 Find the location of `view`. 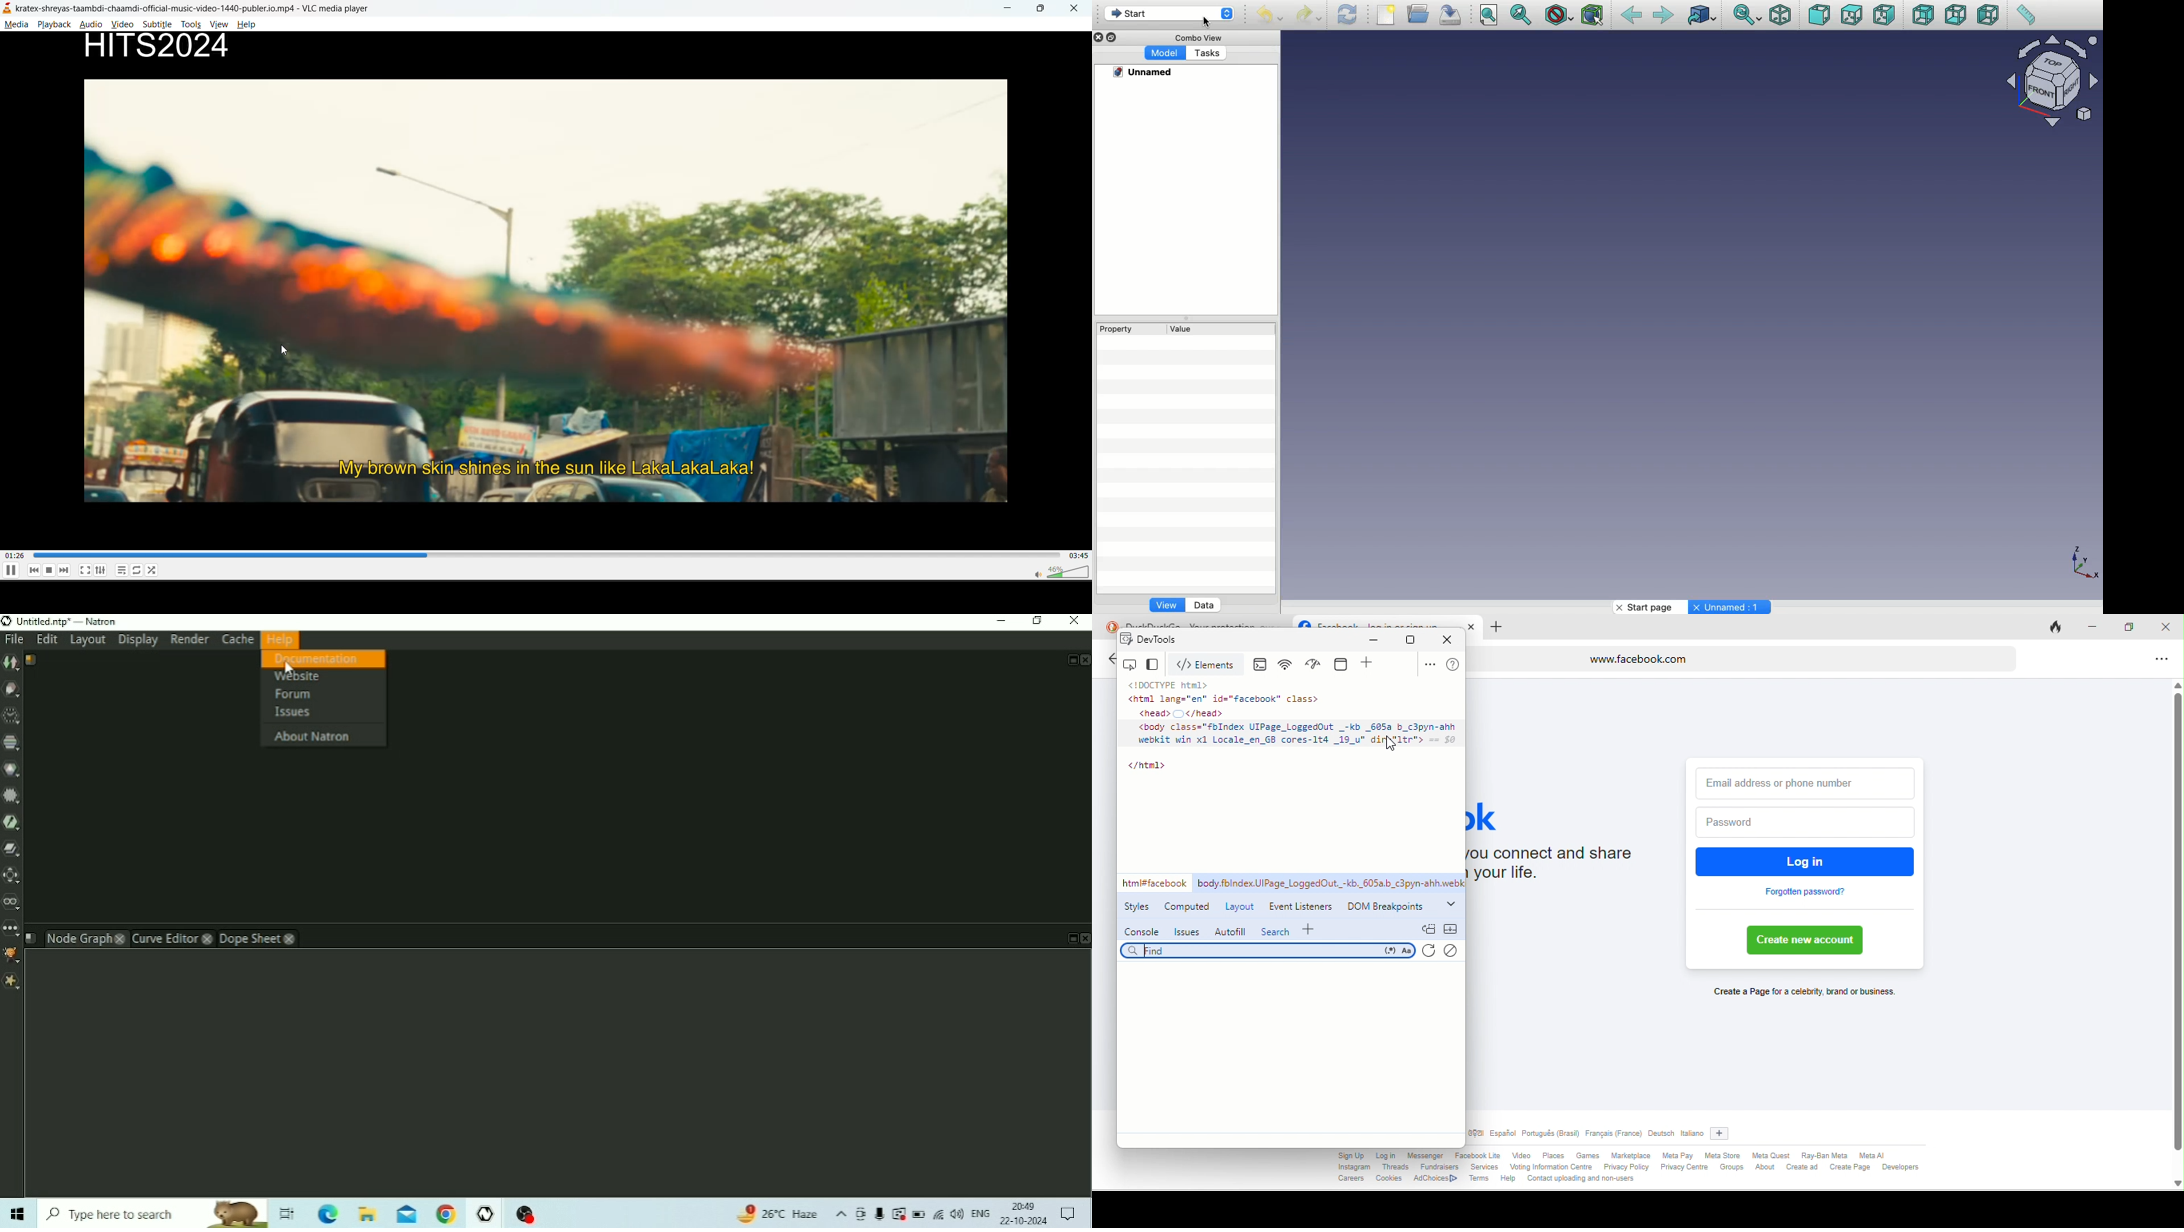

view is located at coordinates (220, 26).